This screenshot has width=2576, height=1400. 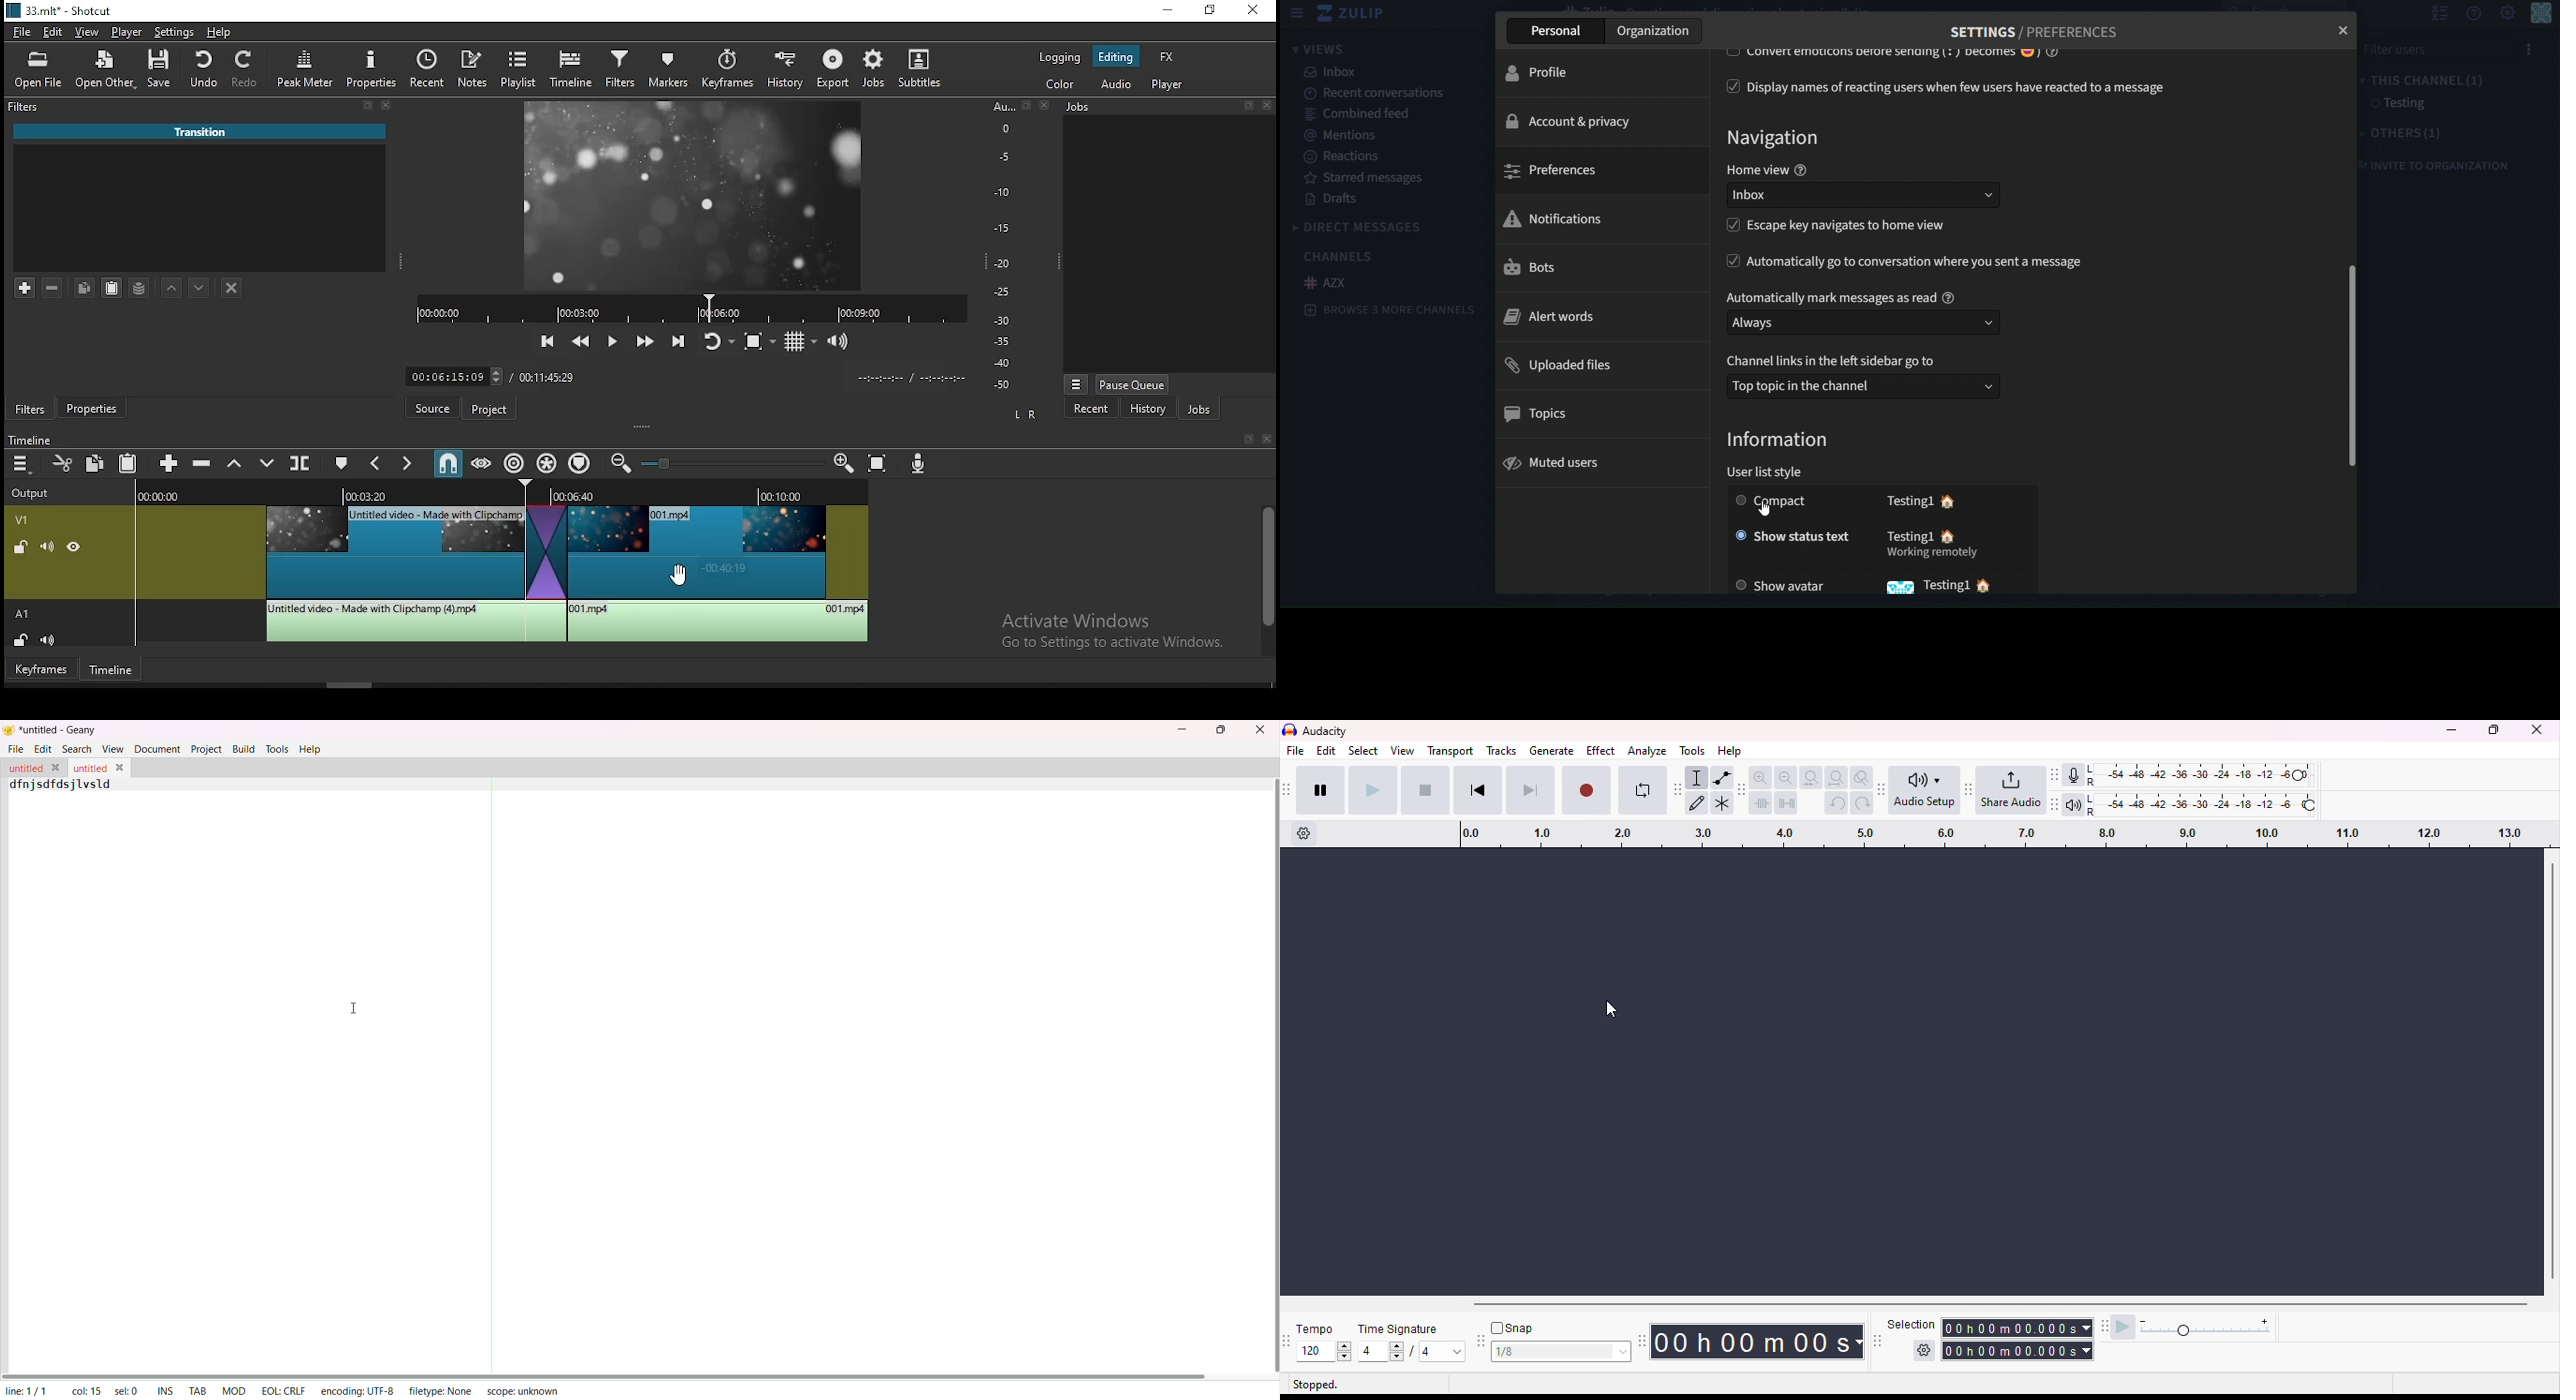 What do you see at coordinates (1554, 750) in the screenshot?
I see `generate` at bounding box center [1554, 750].